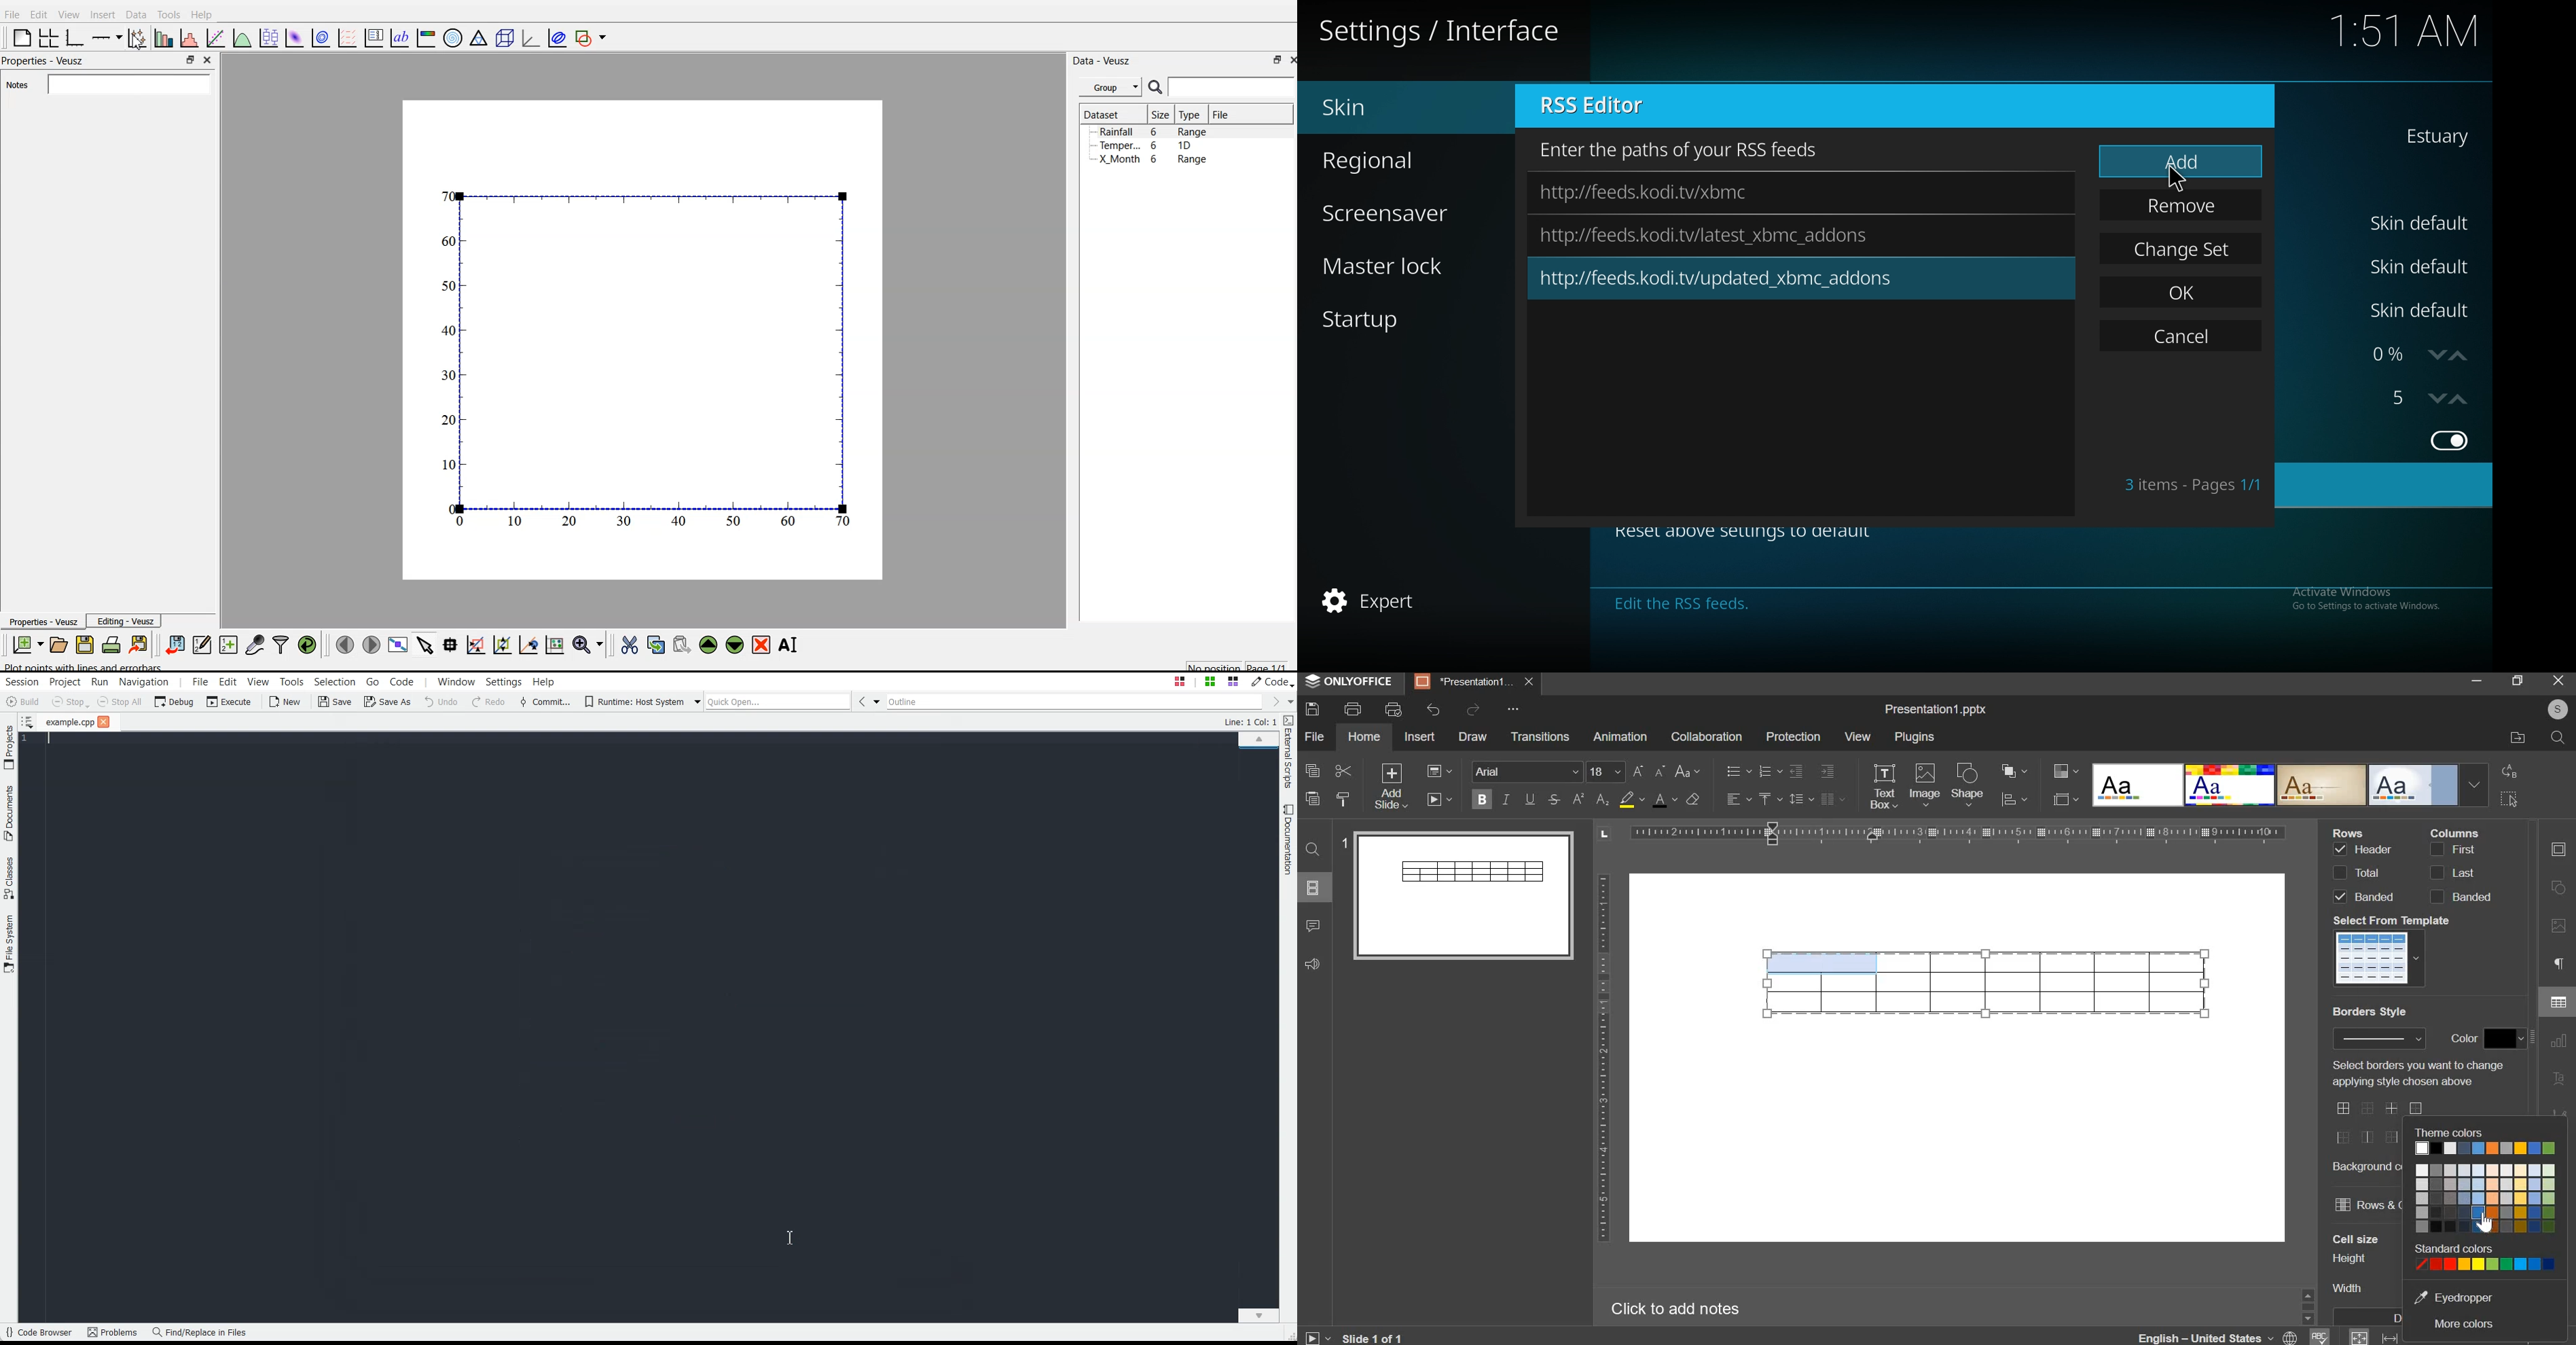 This screenshot has width=2576, height=1372. What do you see at coordinates (2557, 737) in the screenshot?
I see `search` at bounding box center [2557, 737].